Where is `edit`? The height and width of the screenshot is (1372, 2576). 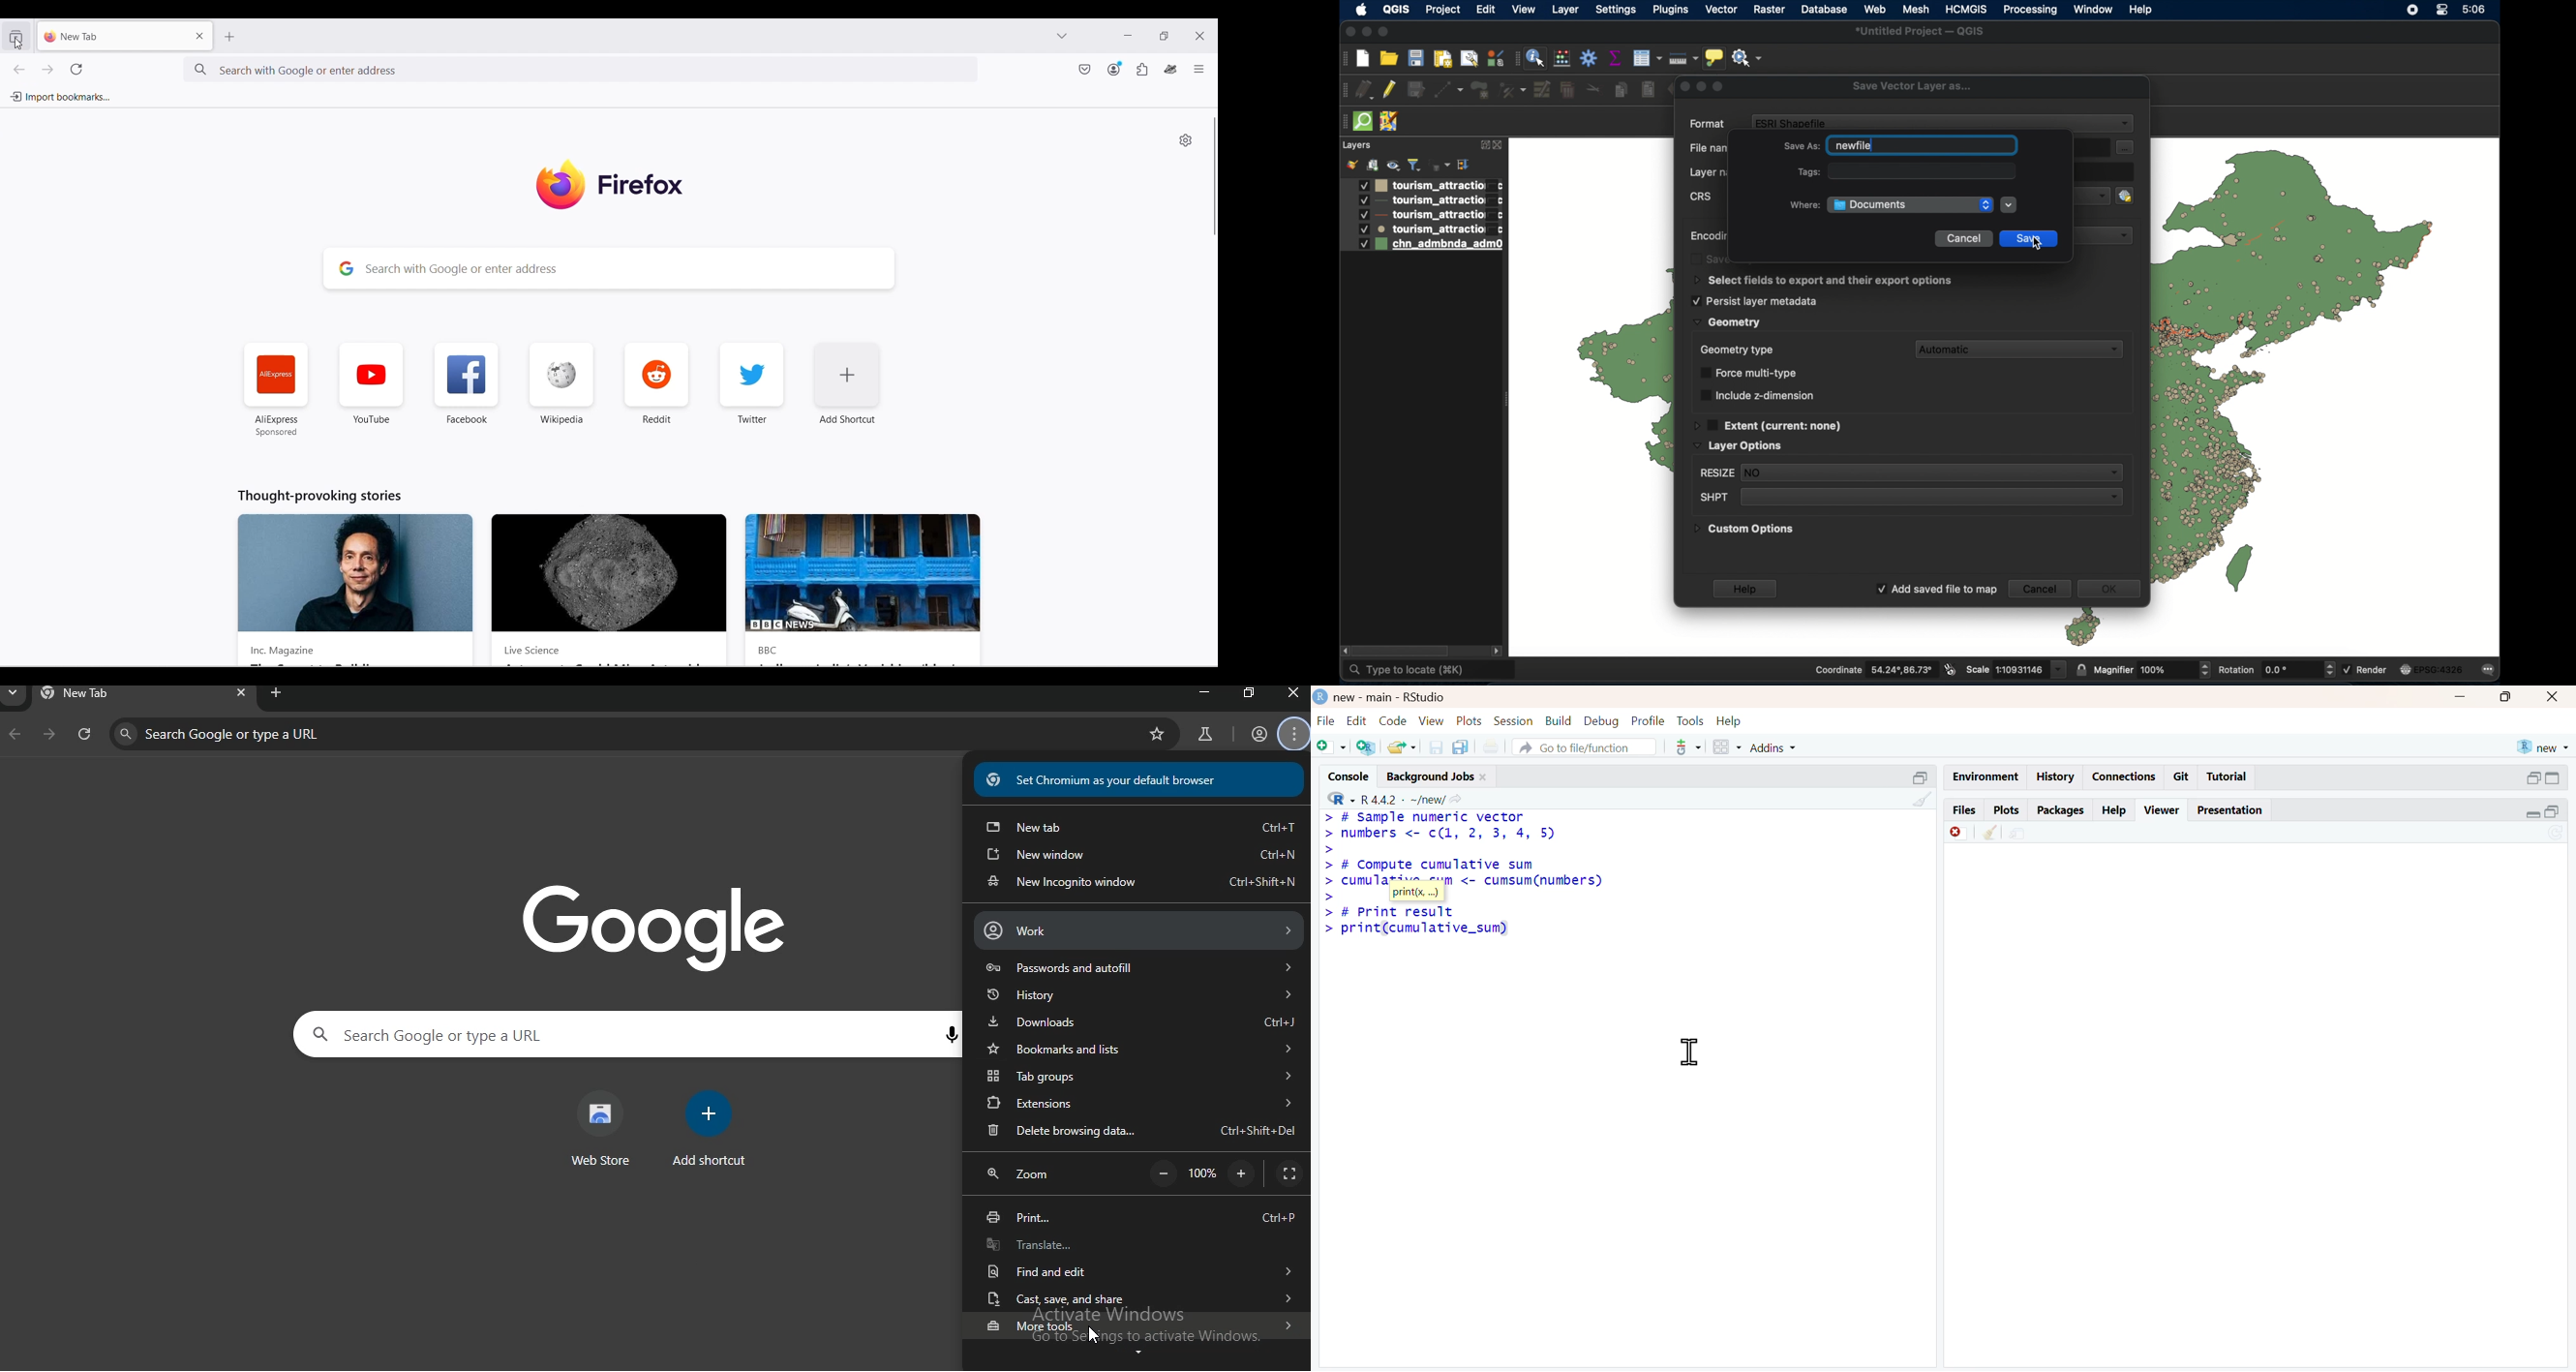
edit is located at coordinates (1486, 11).